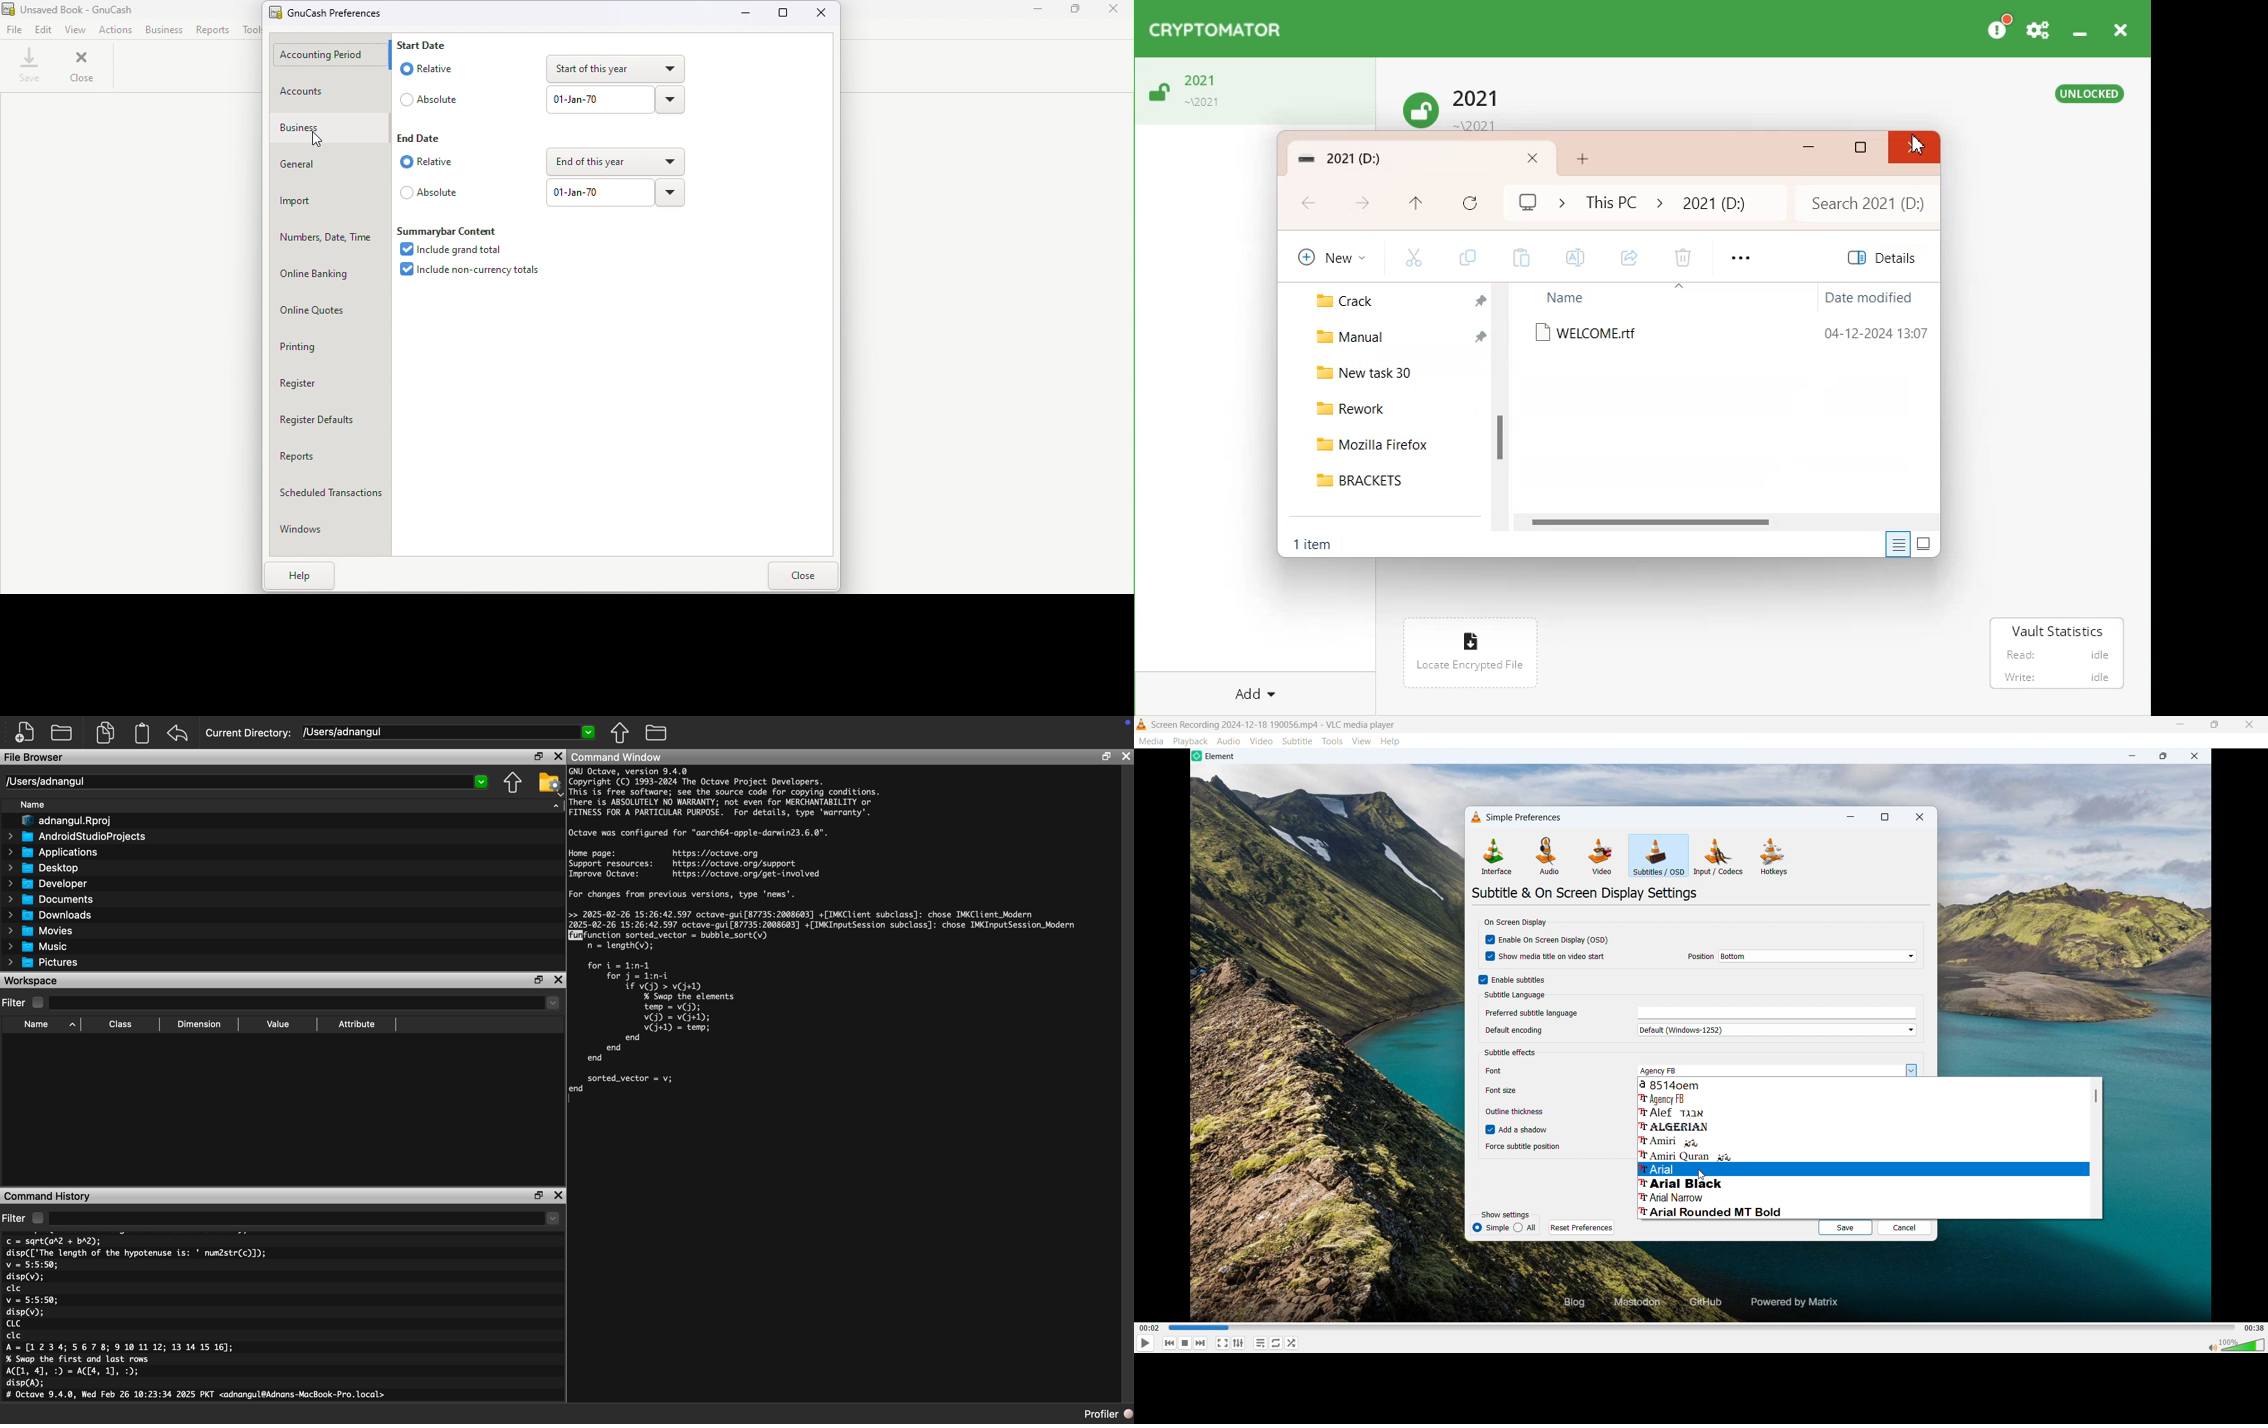 The height and width of the screenshot is (1428, 2268). I want to click on Import, so click(329, 203).